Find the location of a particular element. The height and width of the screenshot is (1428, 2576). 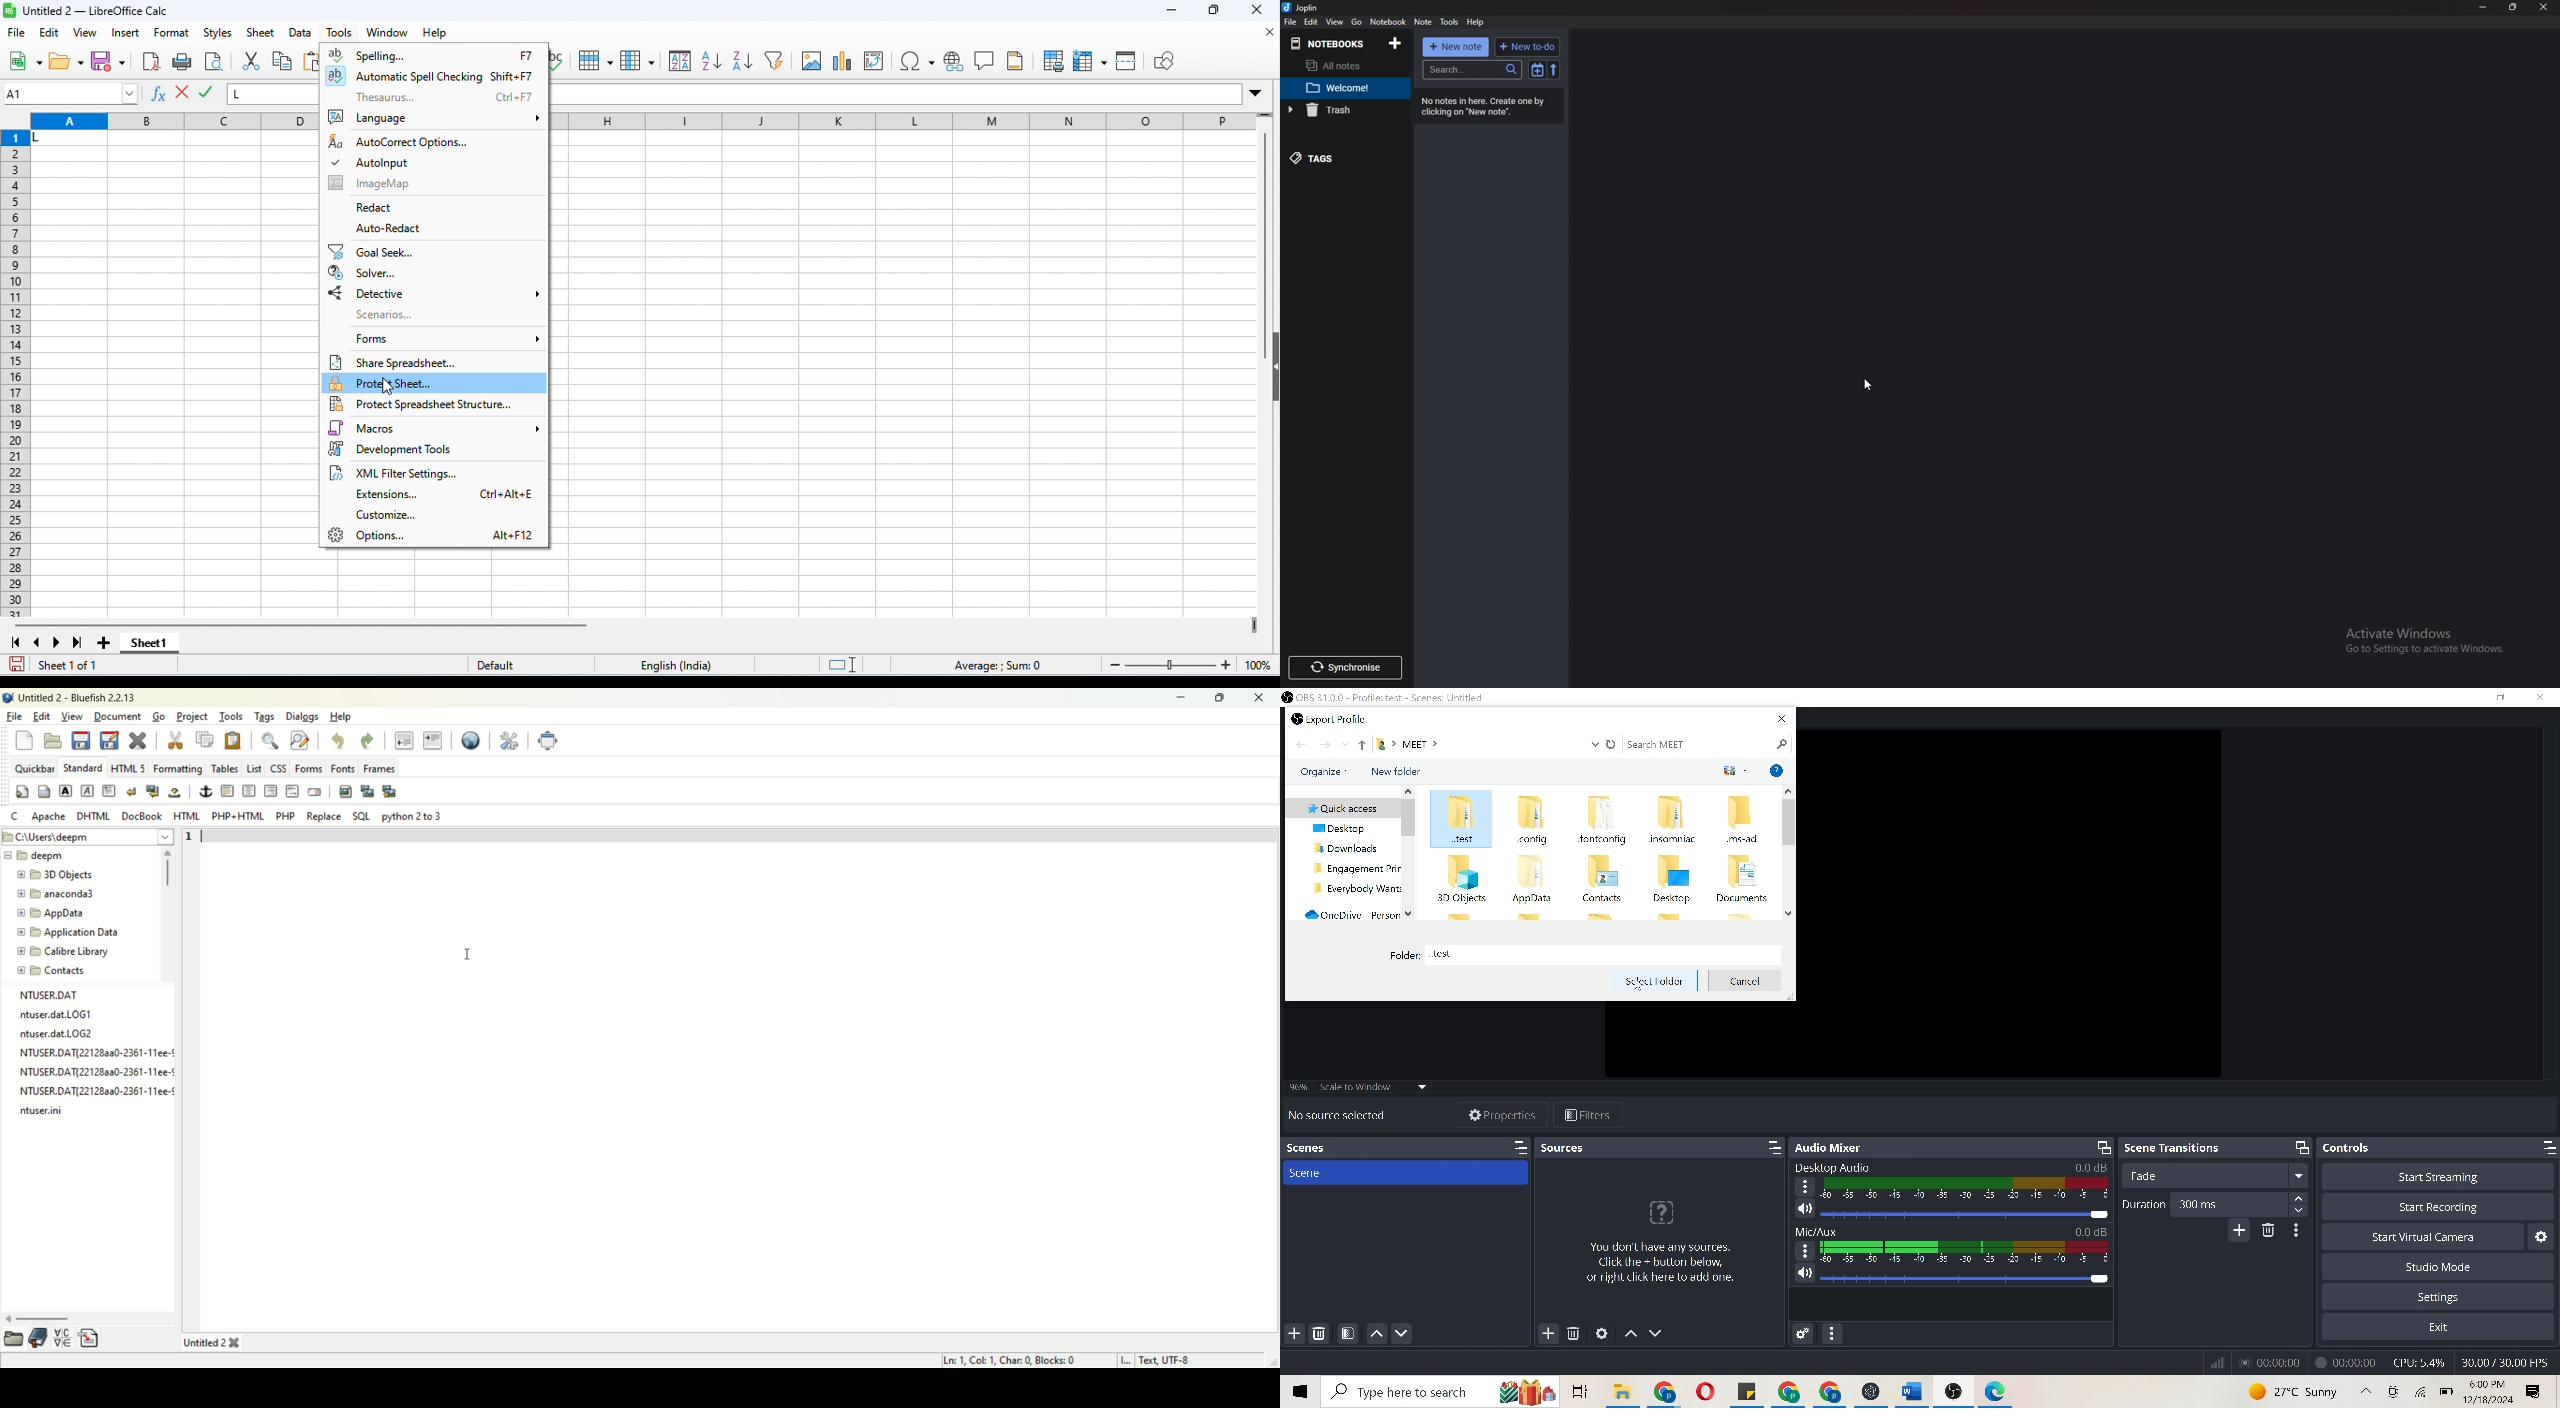

Add notebooks is located at coordinates (1395, 43).